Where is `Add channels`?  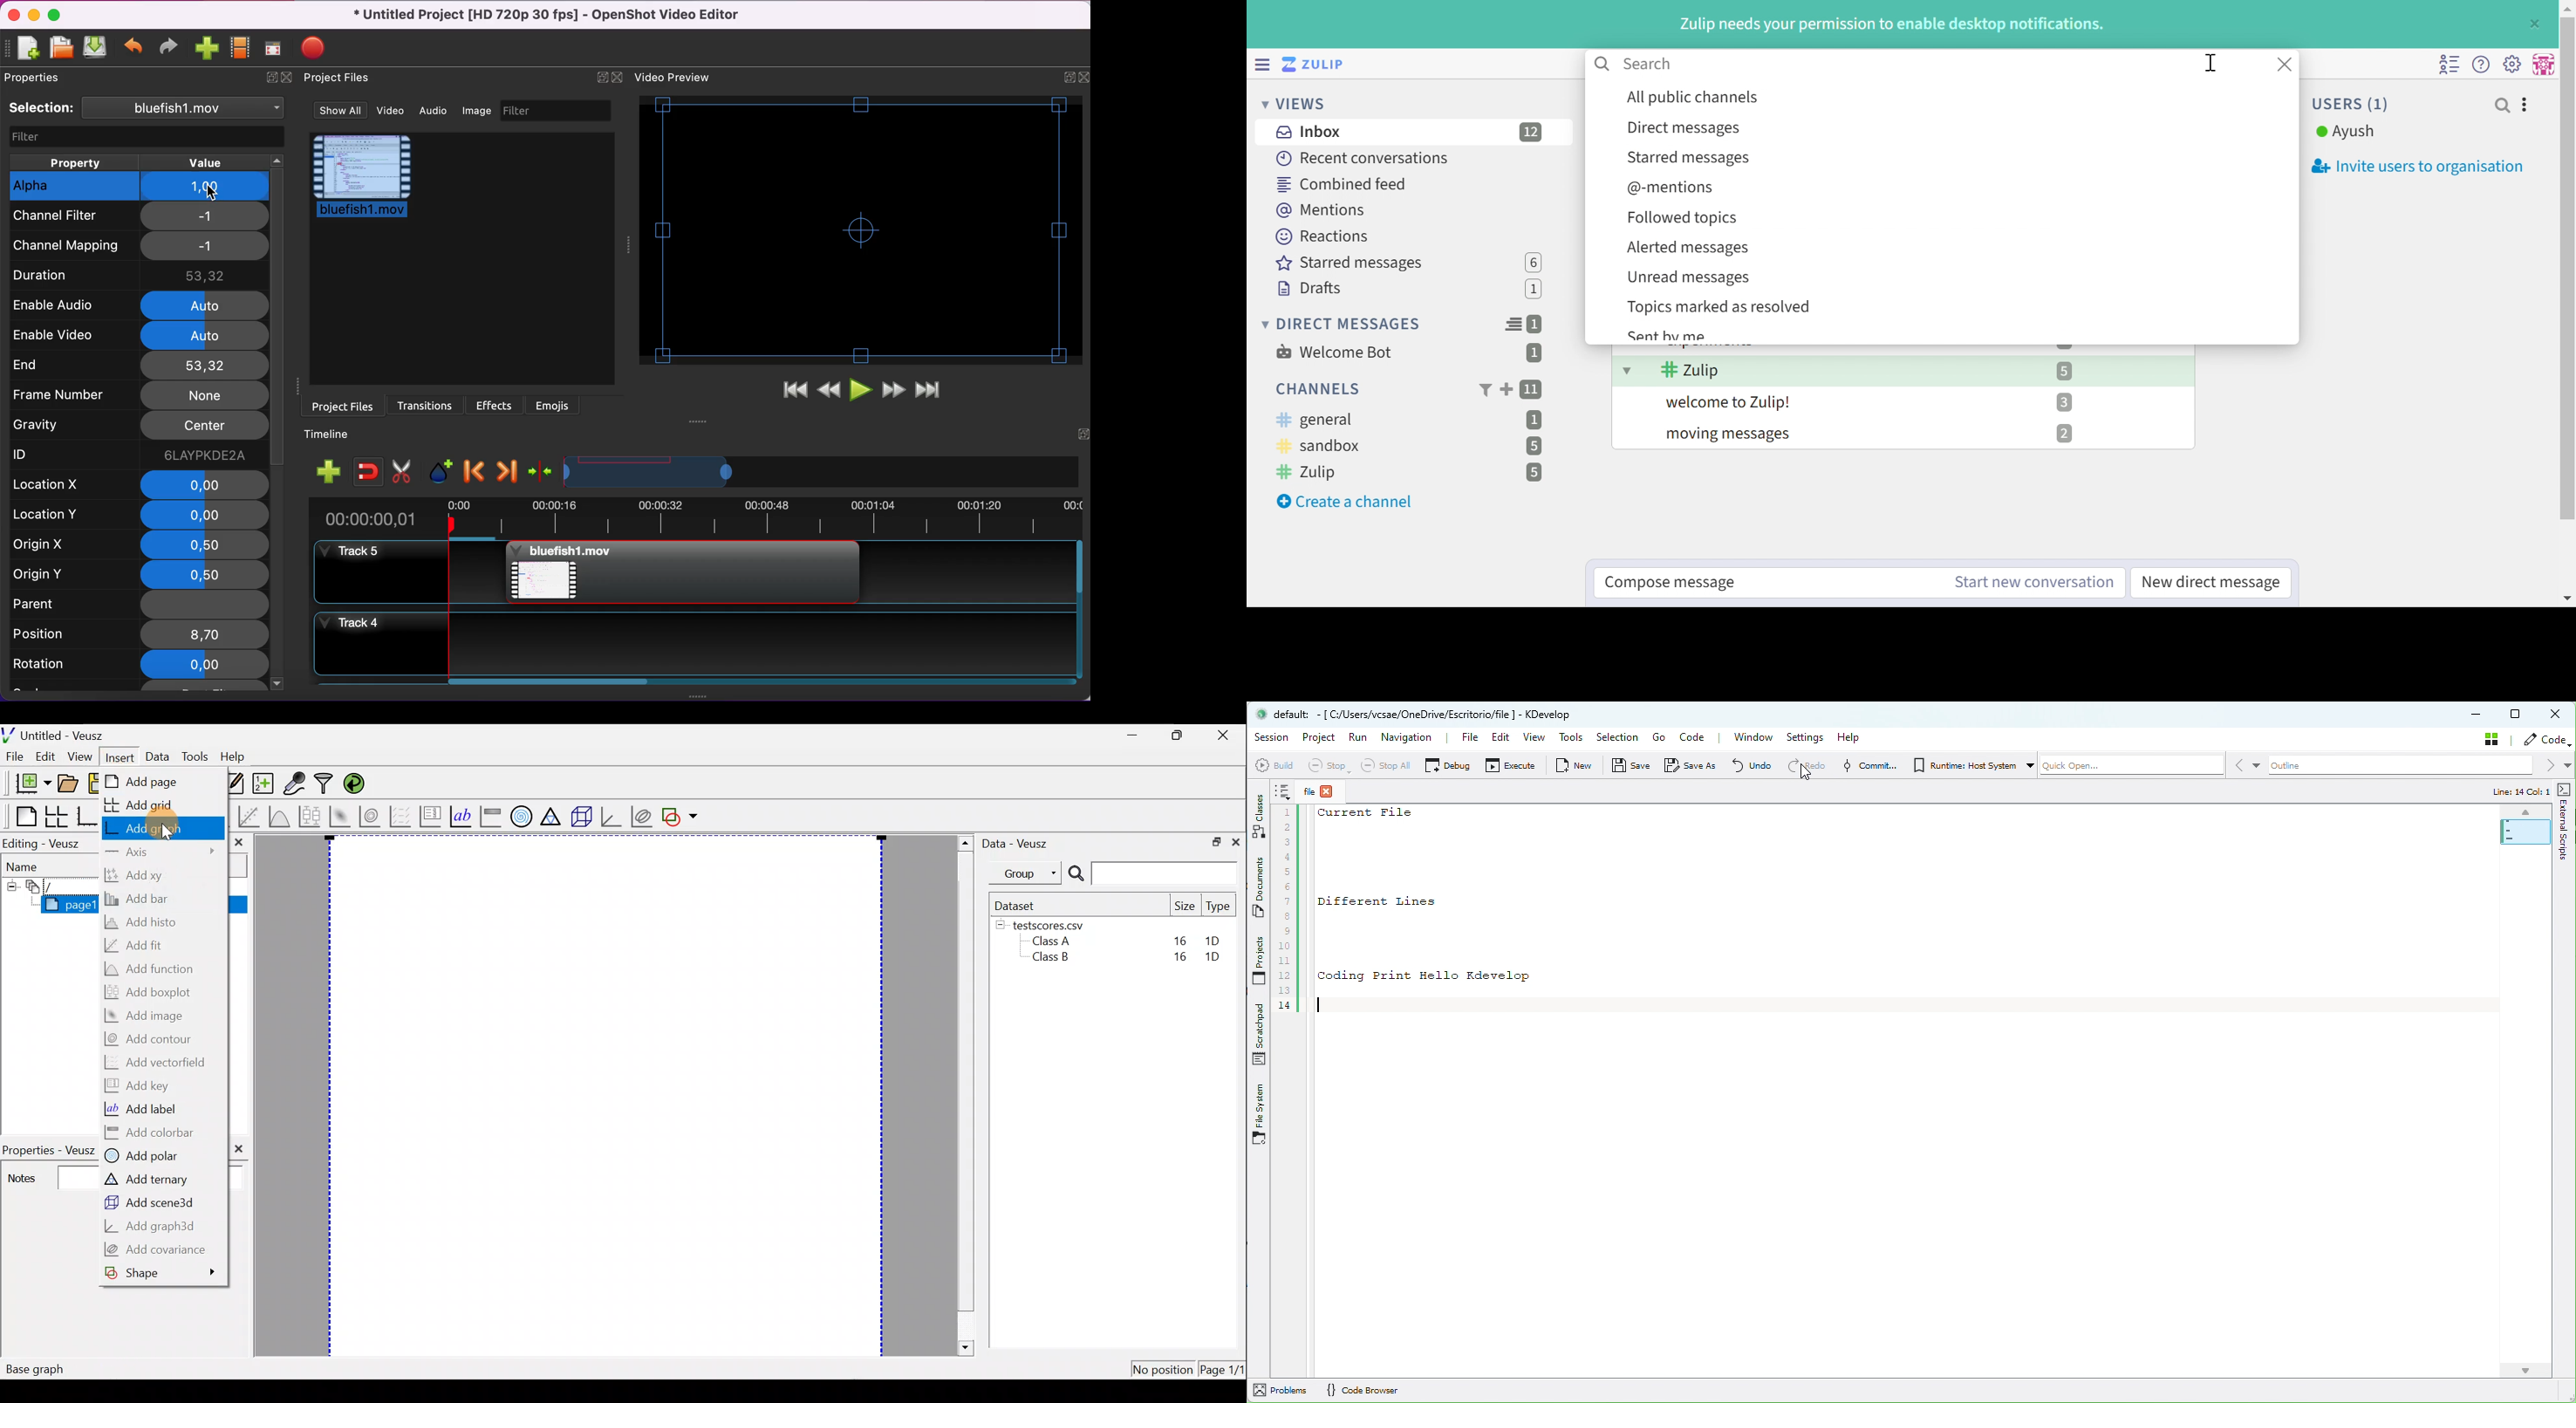 Add channels is located at coordinates (1505, 390).